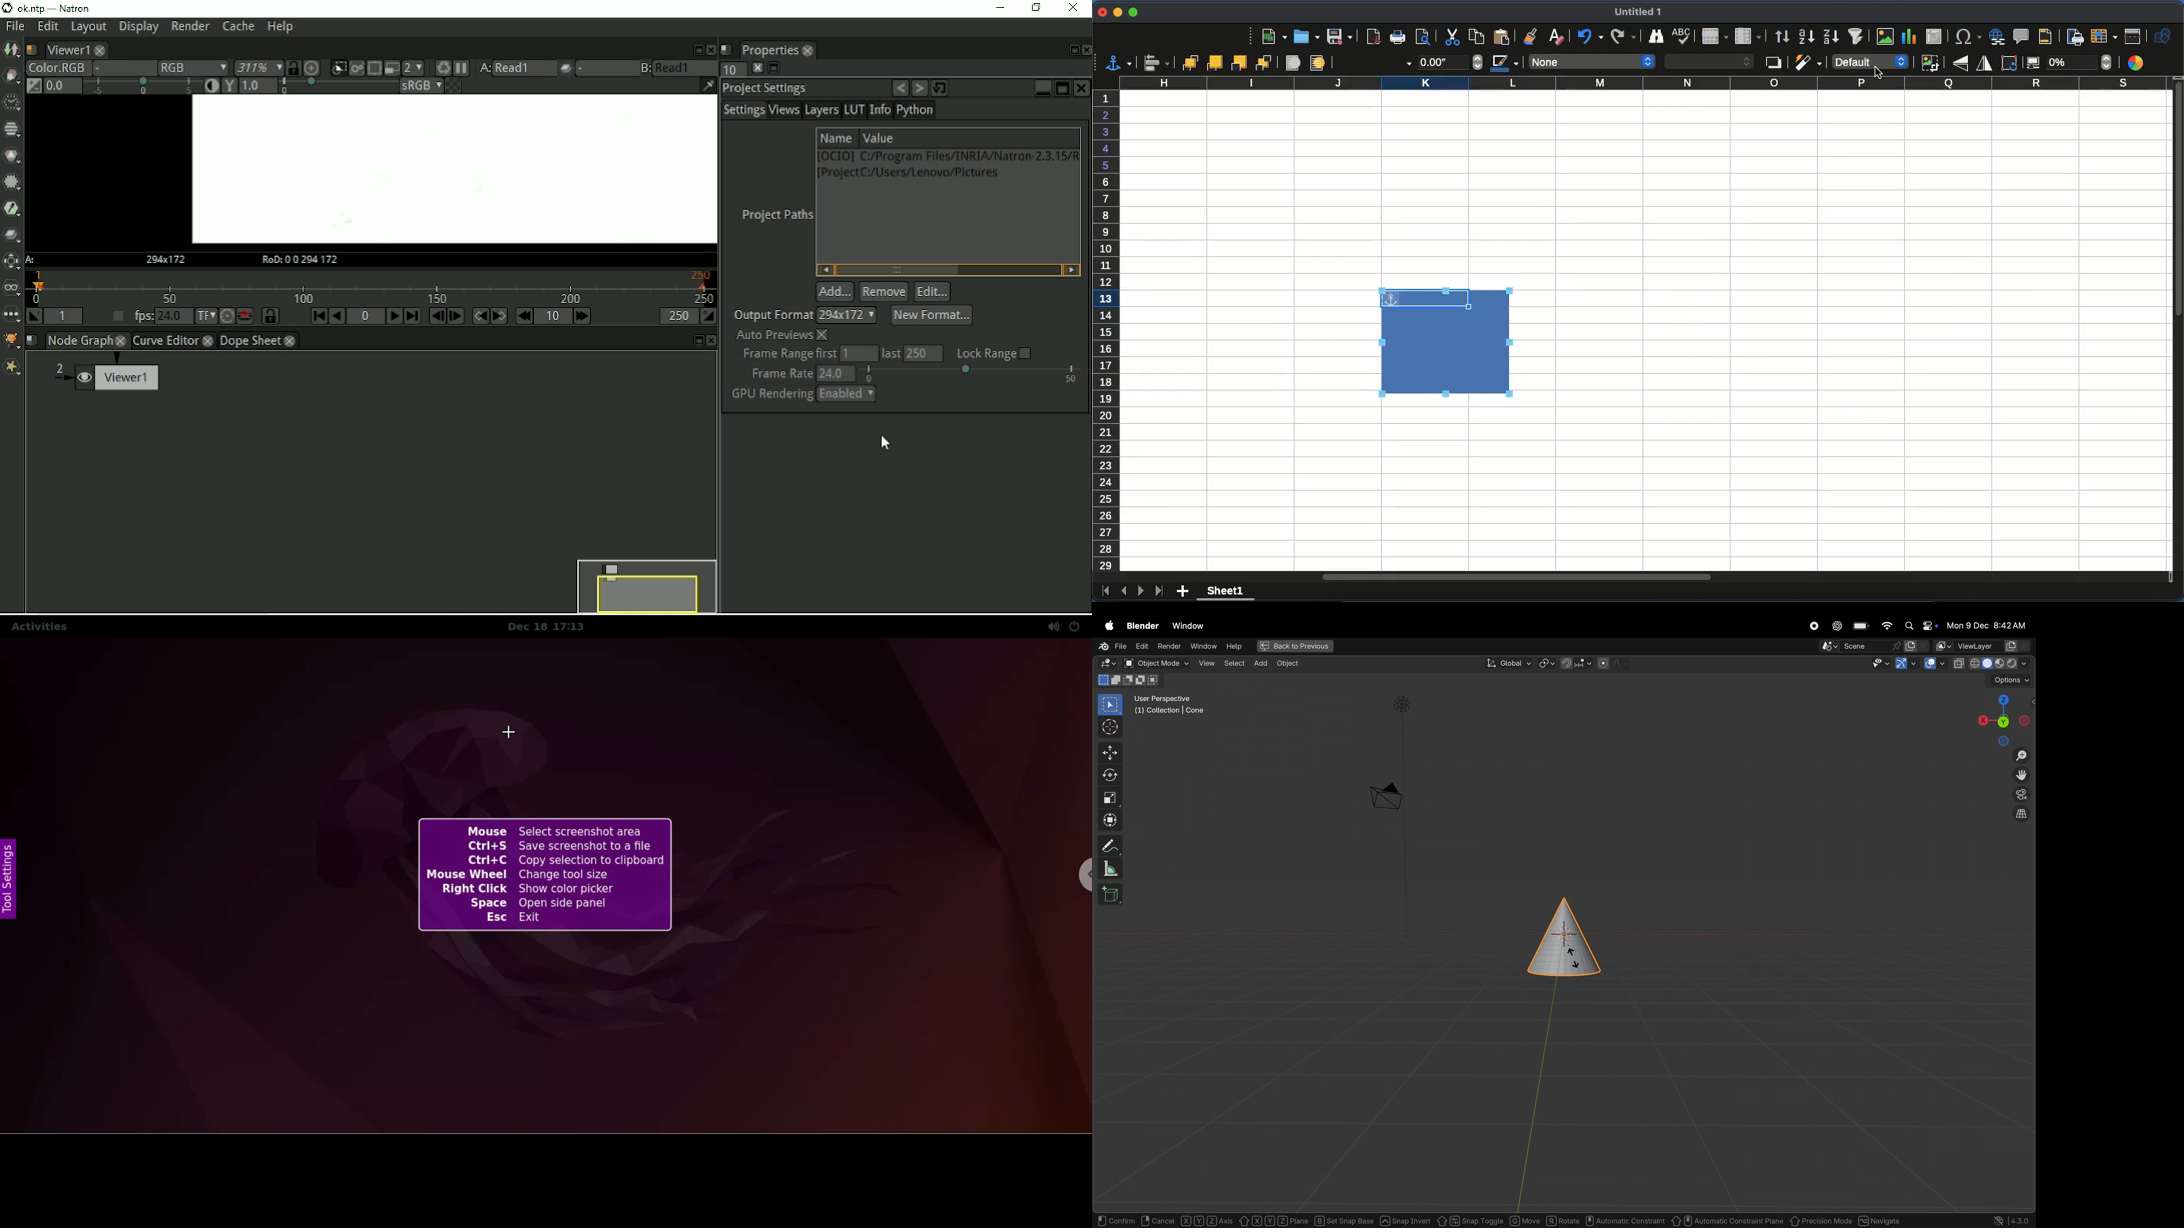  Describe the element at coordinates (1912, 37) in the screenshot. I see `chart` at that location.